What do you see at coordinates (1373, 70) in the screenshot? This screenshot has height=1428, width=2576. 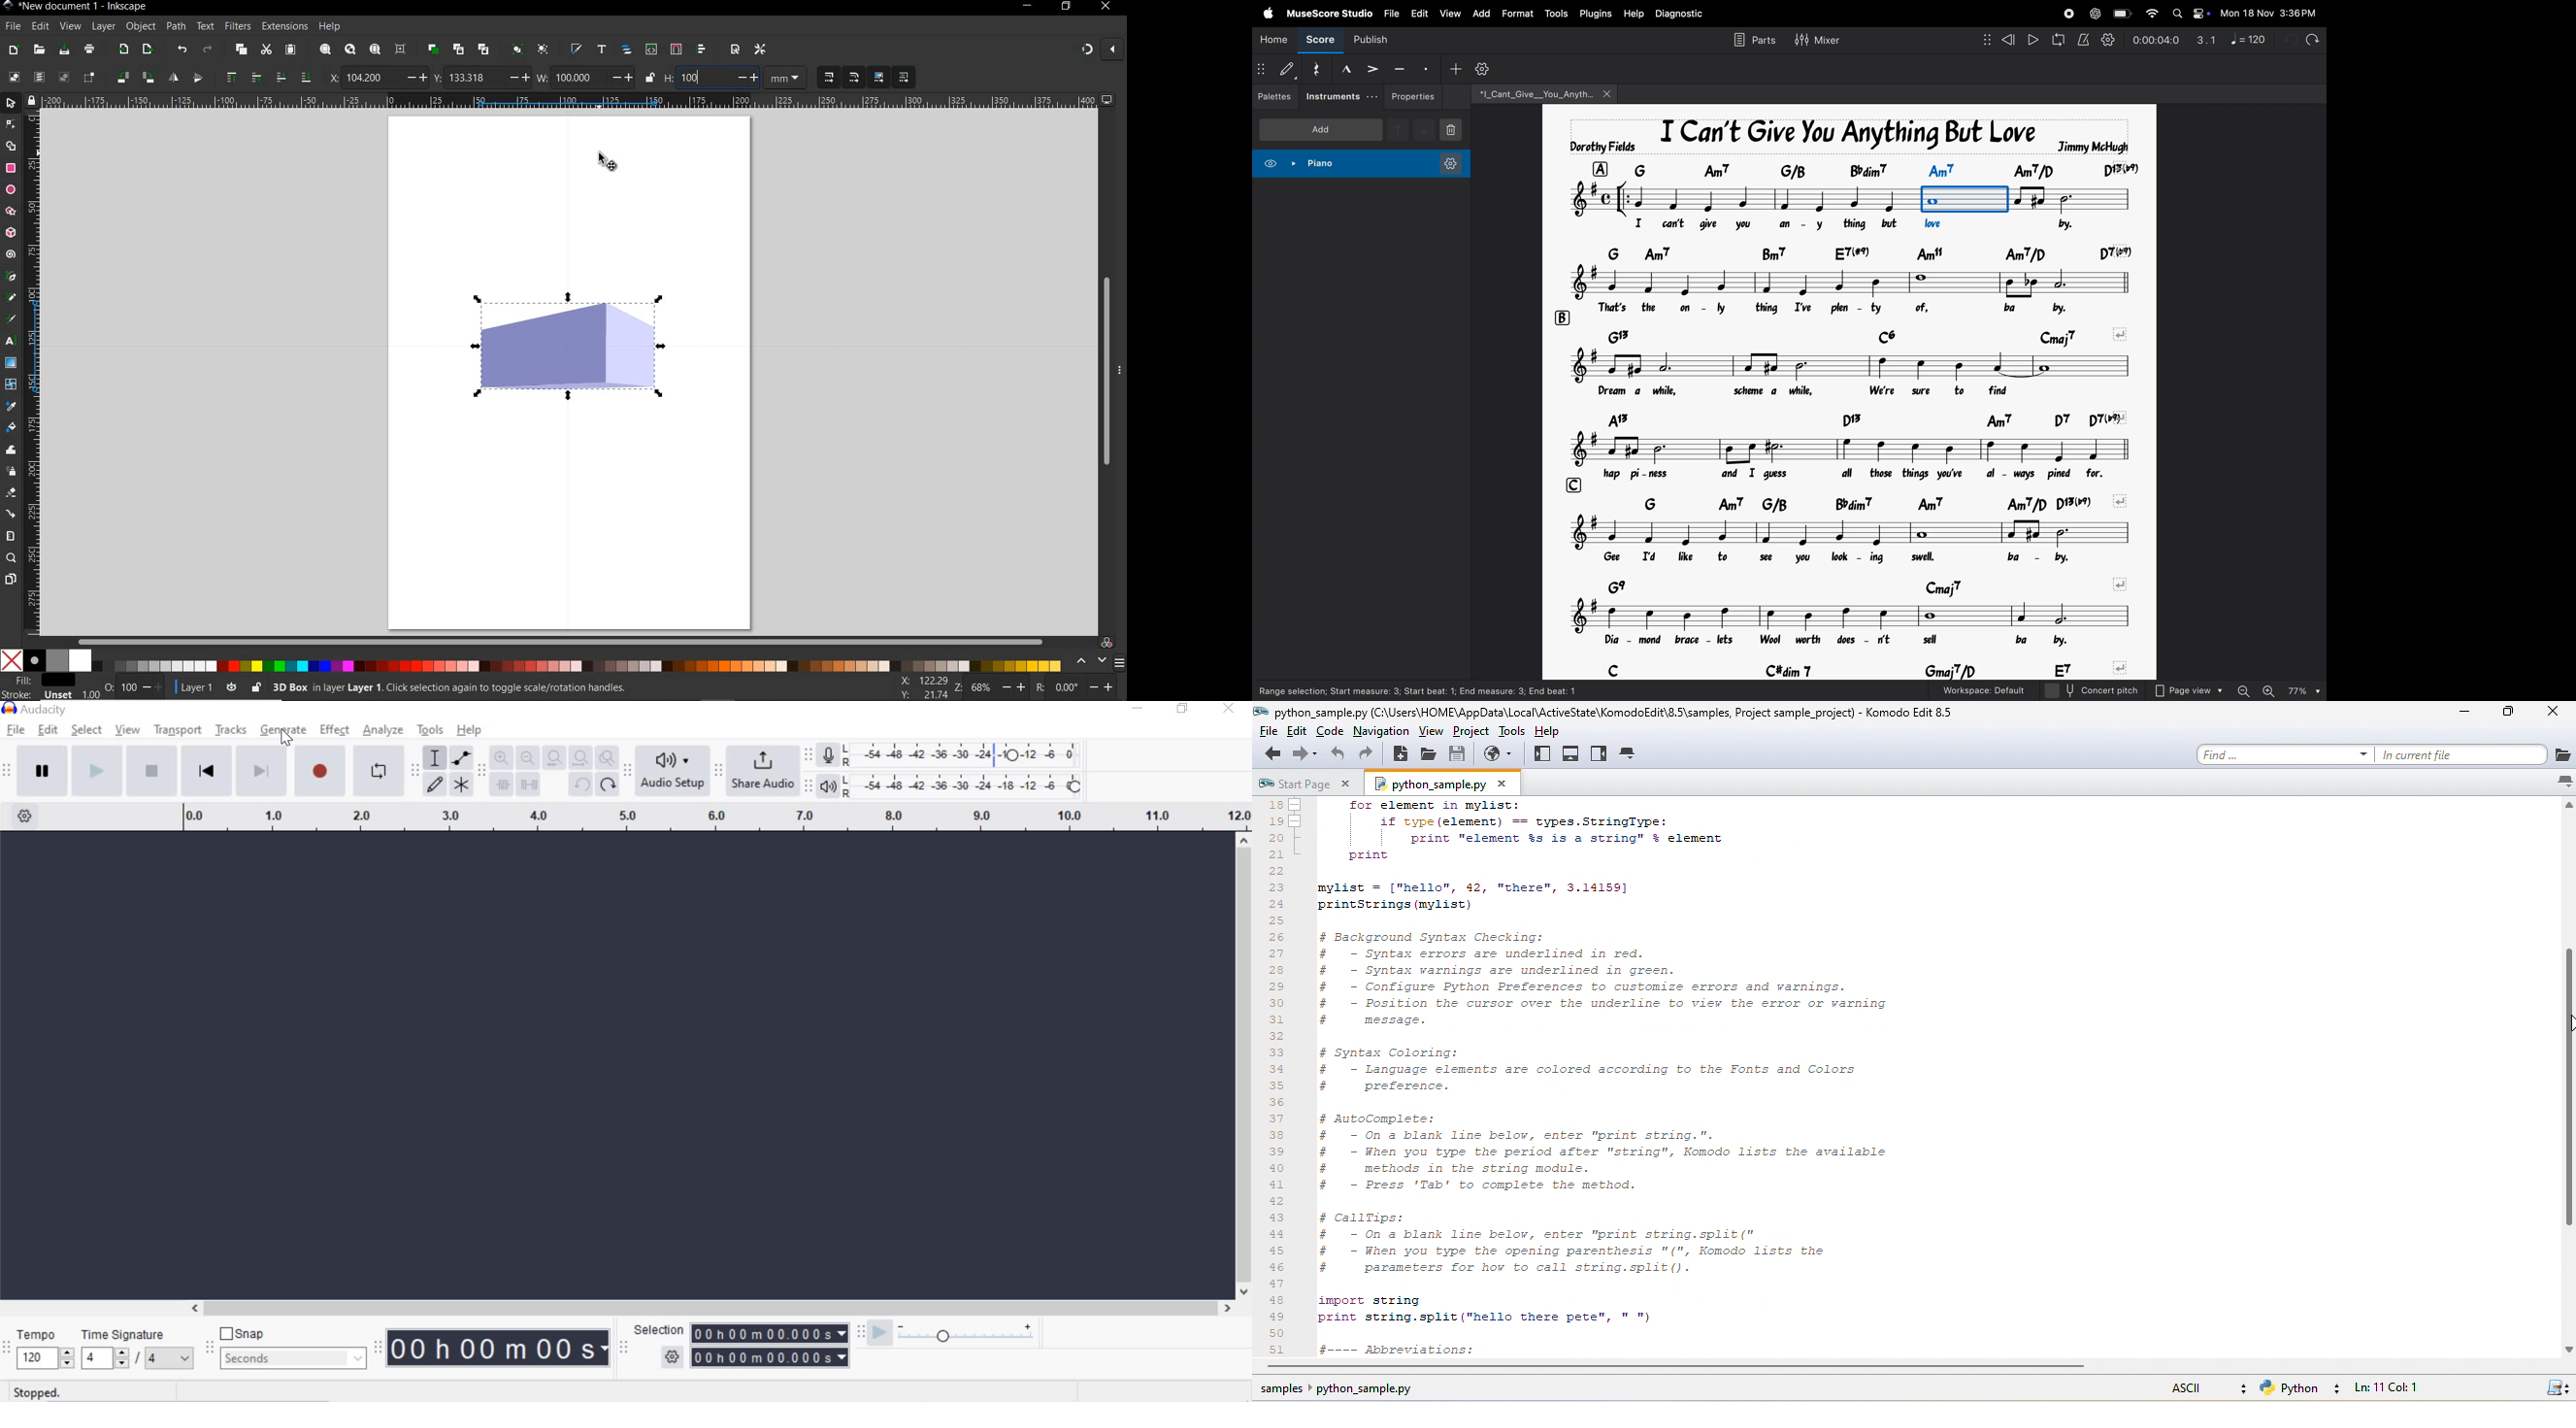 I see `accent` at bounding box center [1373, 70].